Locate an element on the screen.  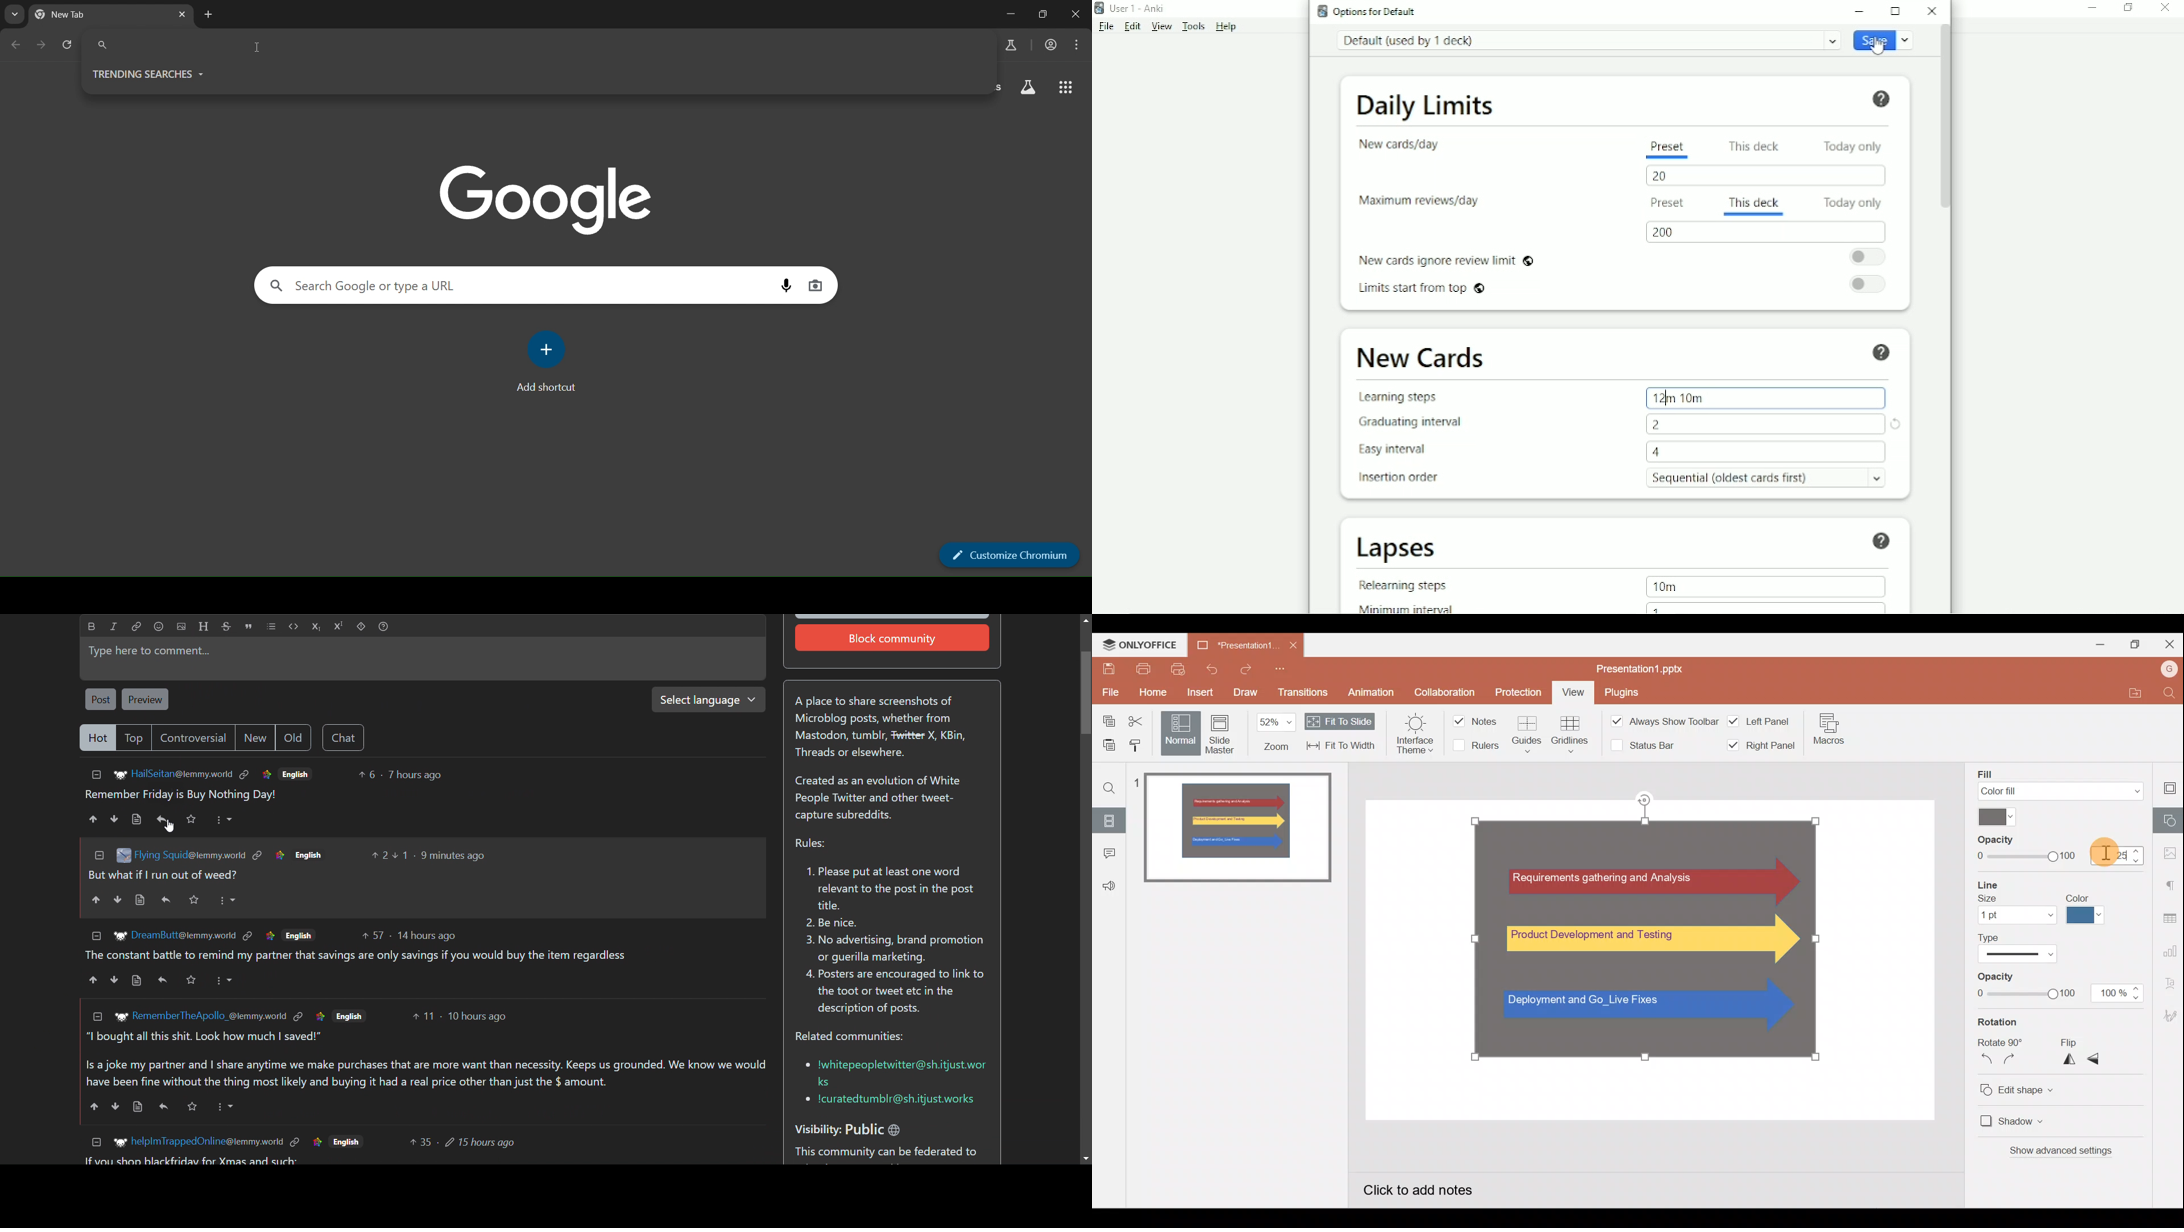
Minimize is located at coordinates (1863, 10).